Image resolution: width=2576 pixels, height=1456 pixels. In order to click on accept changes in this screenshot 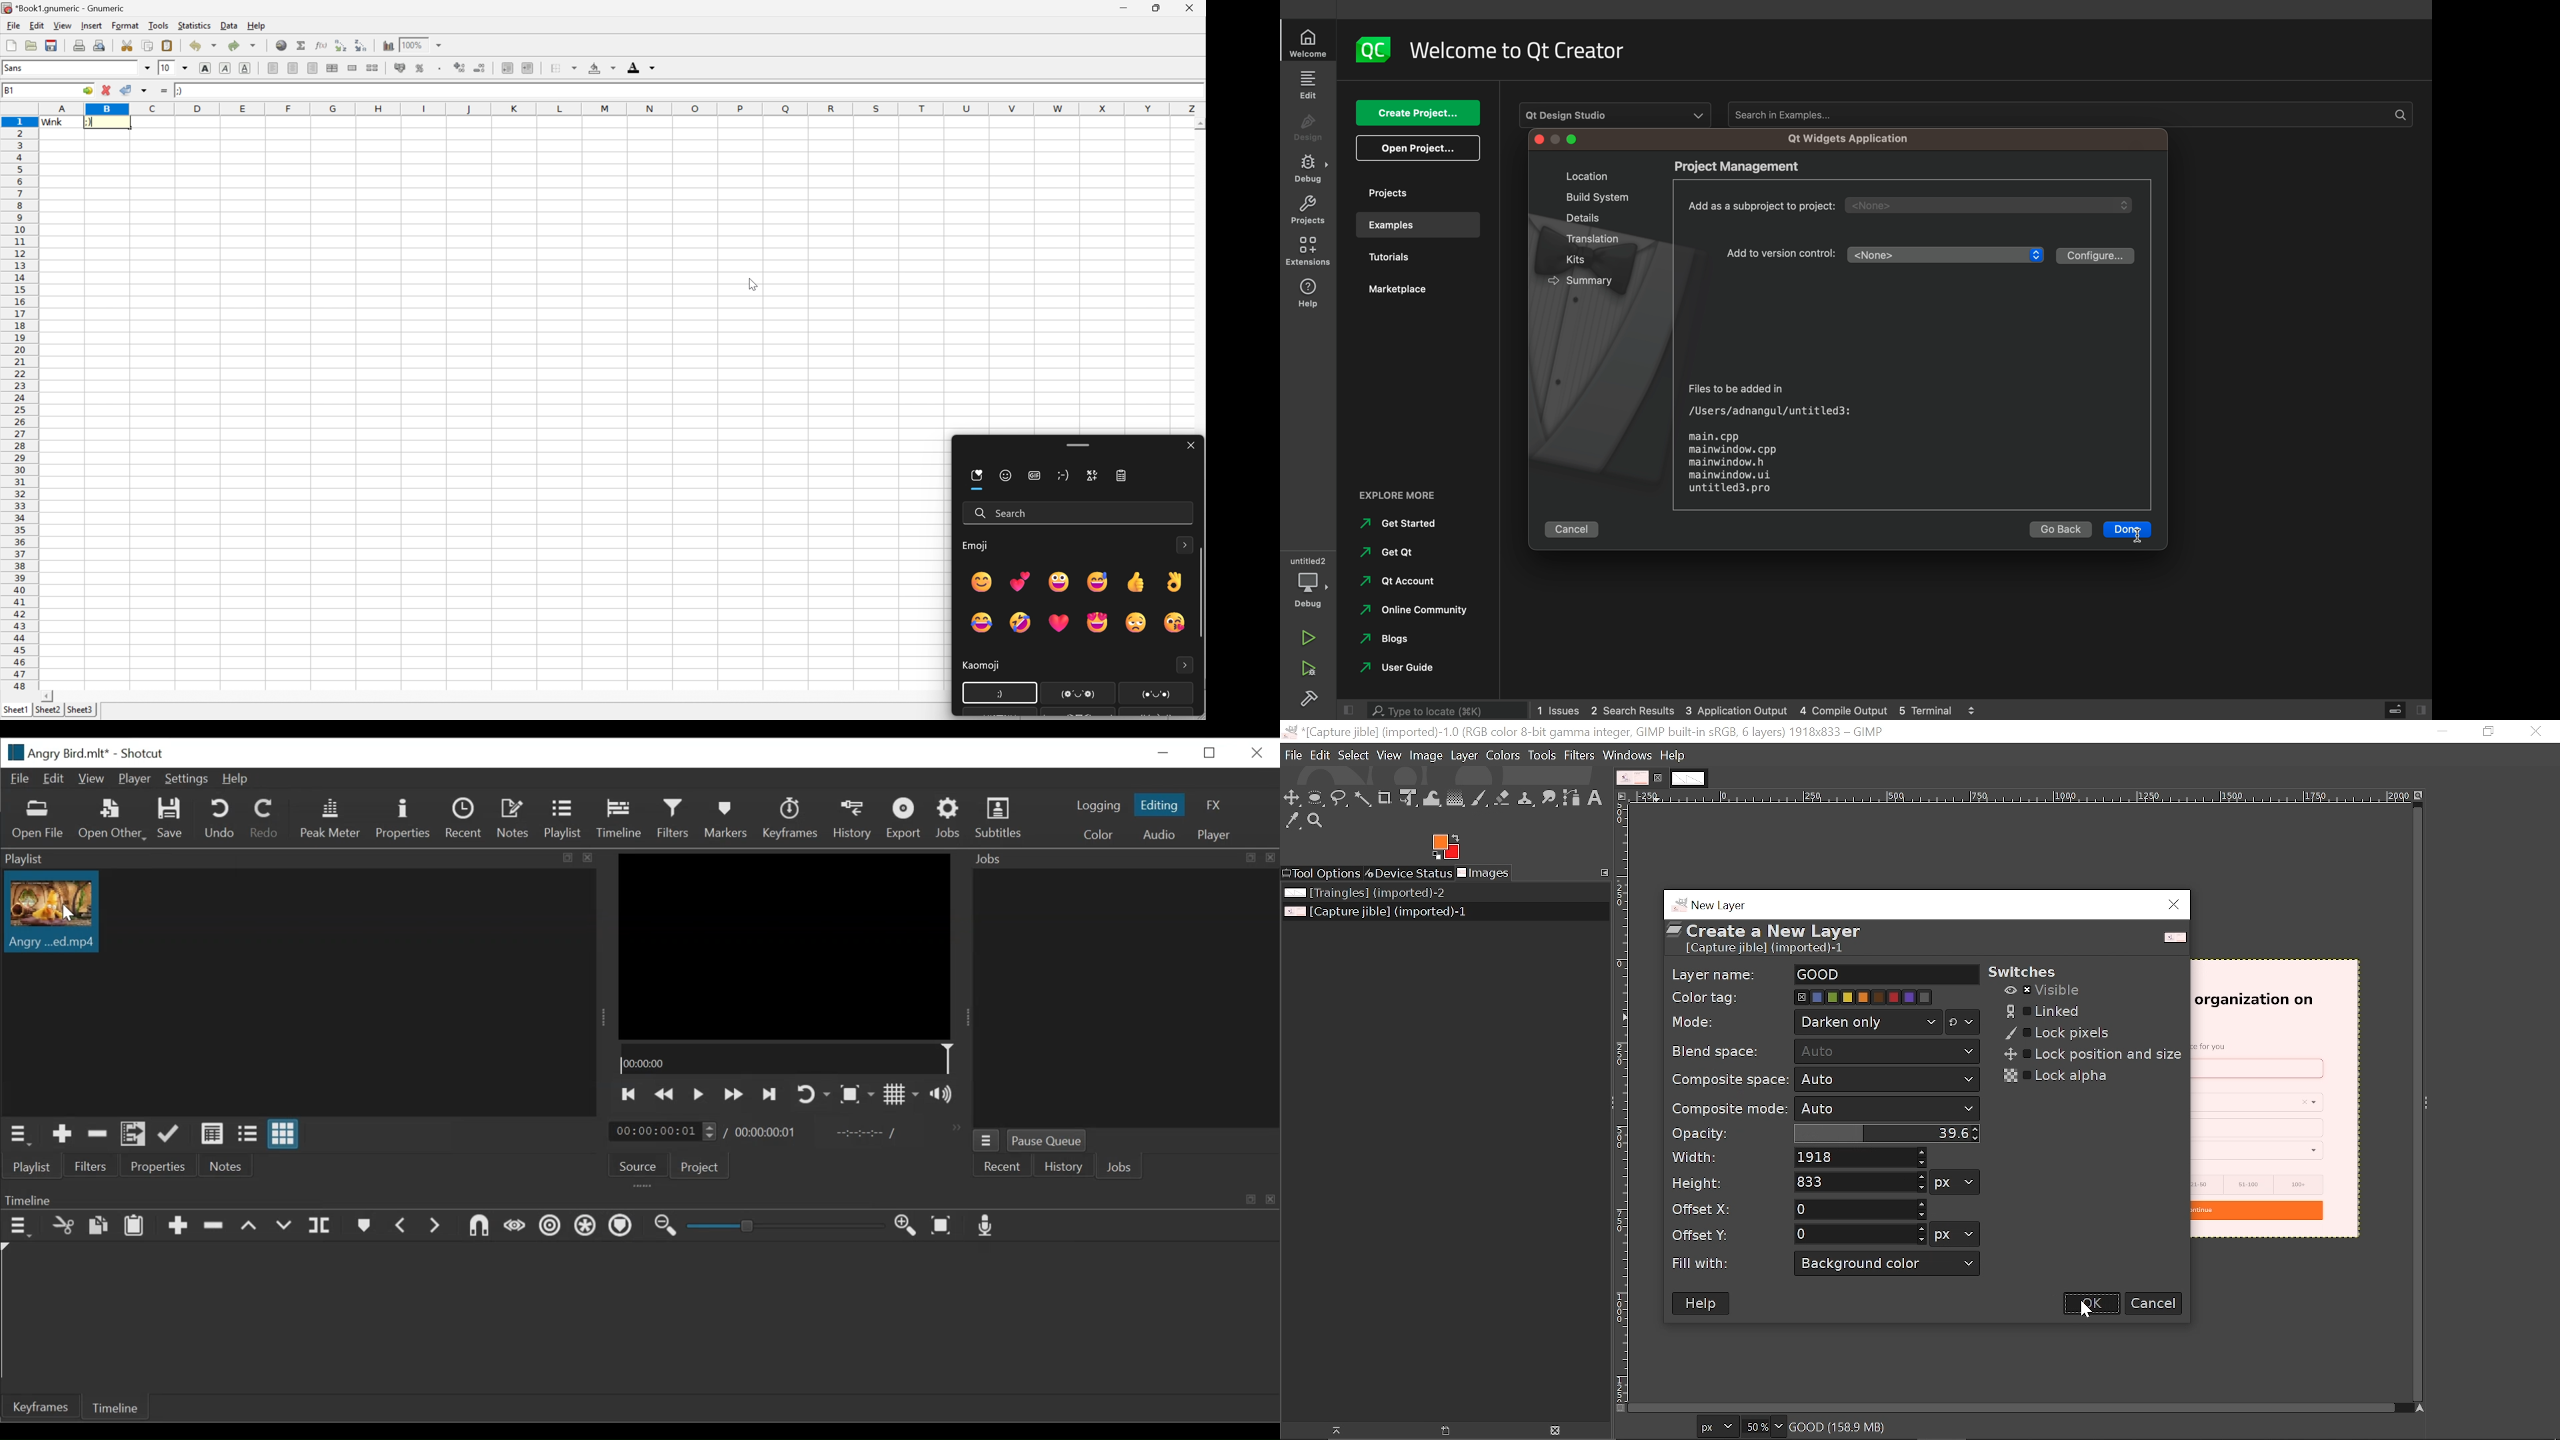, I will do `click(125, 90)`.